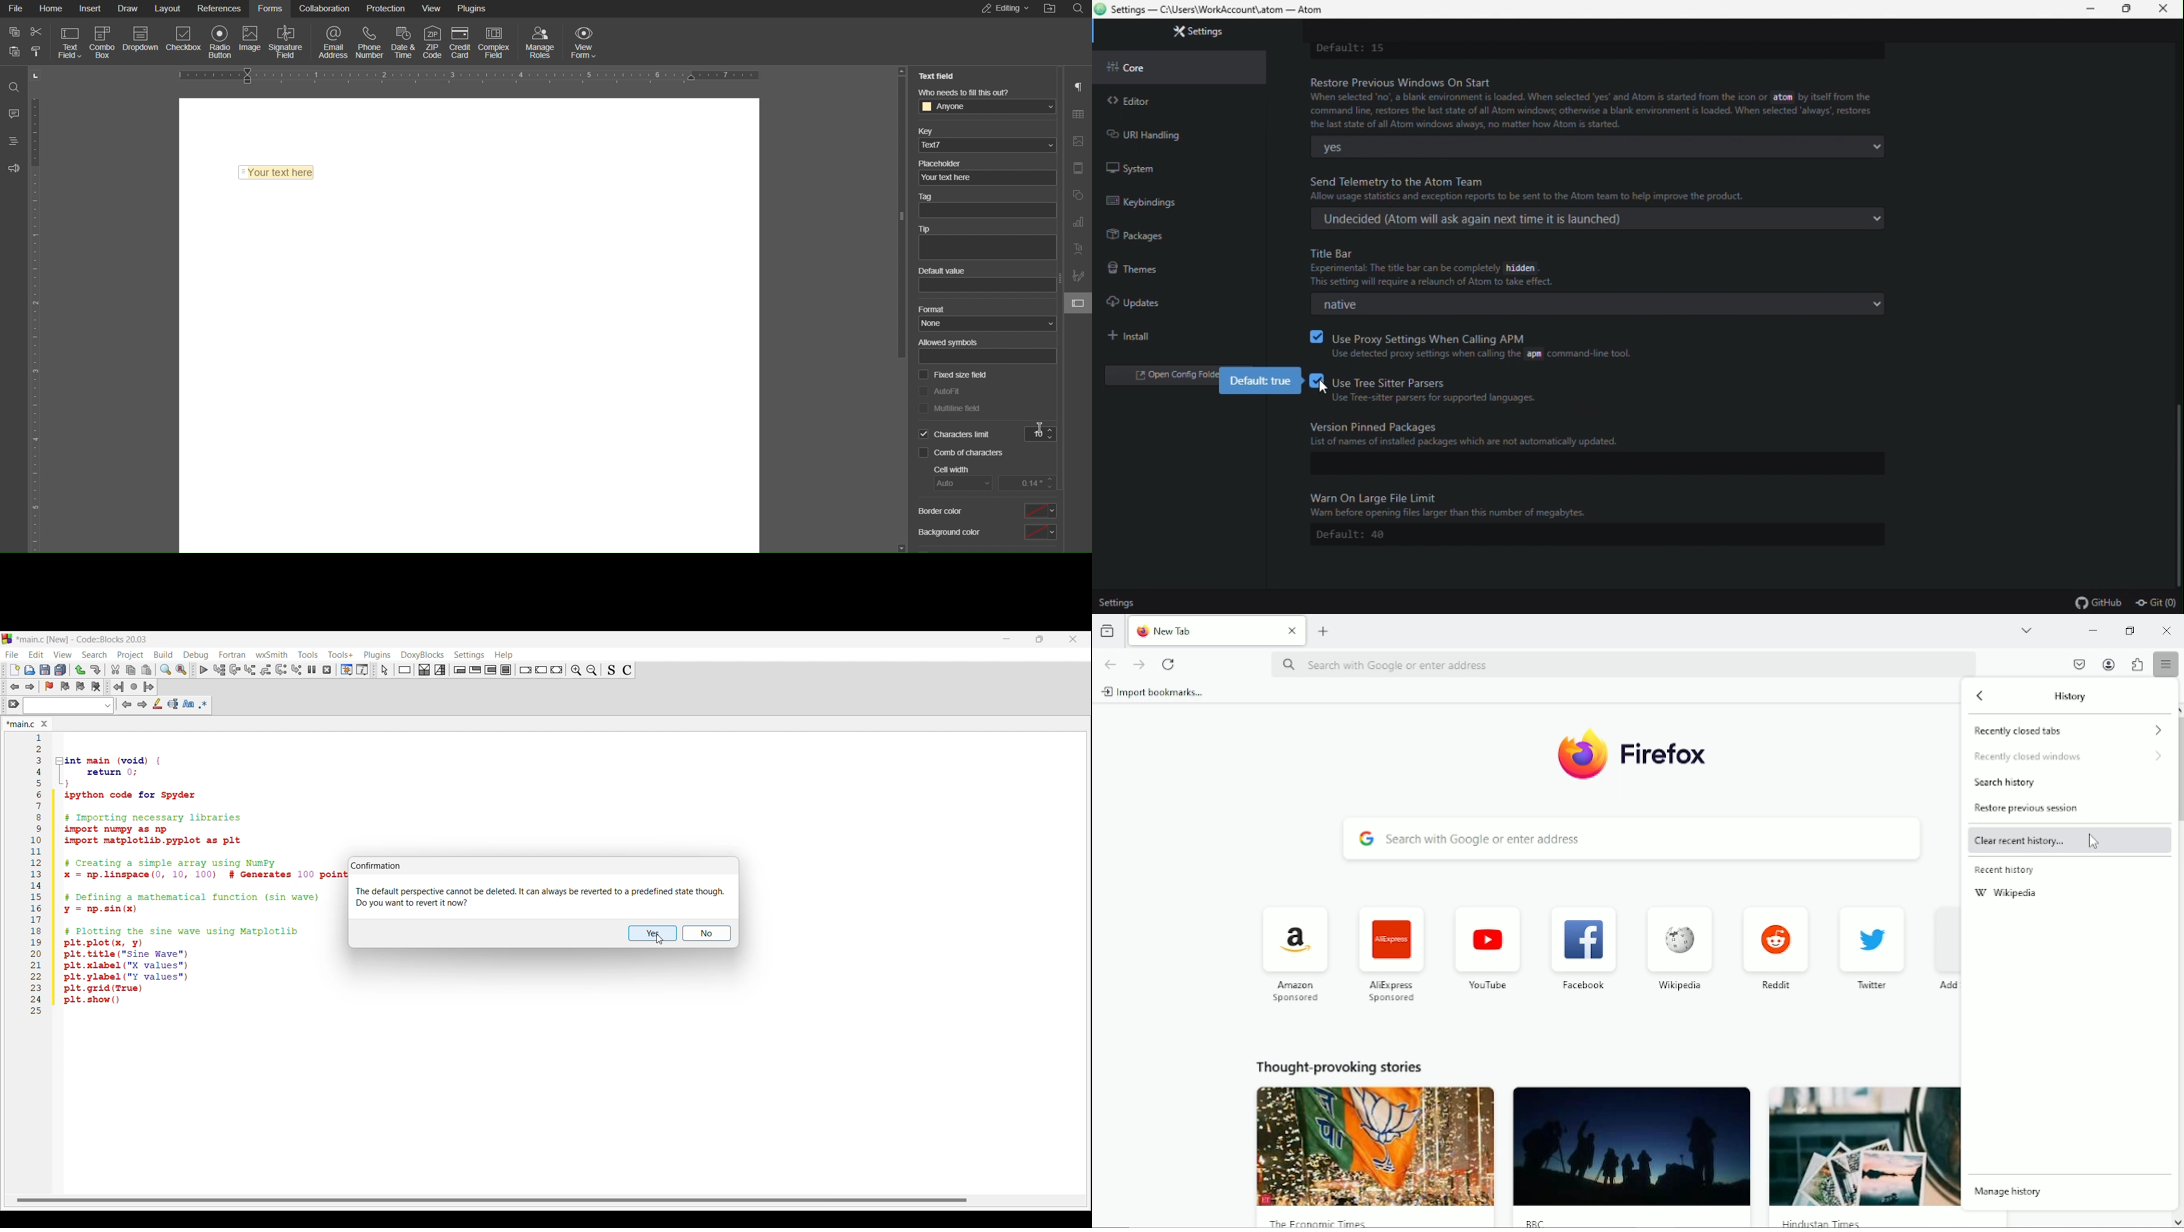 The width and height of the screenshot is (2184, 1232). Describe the element at coordinates (219, 670) in the screenshot. I see `Run to cursor` at that location.